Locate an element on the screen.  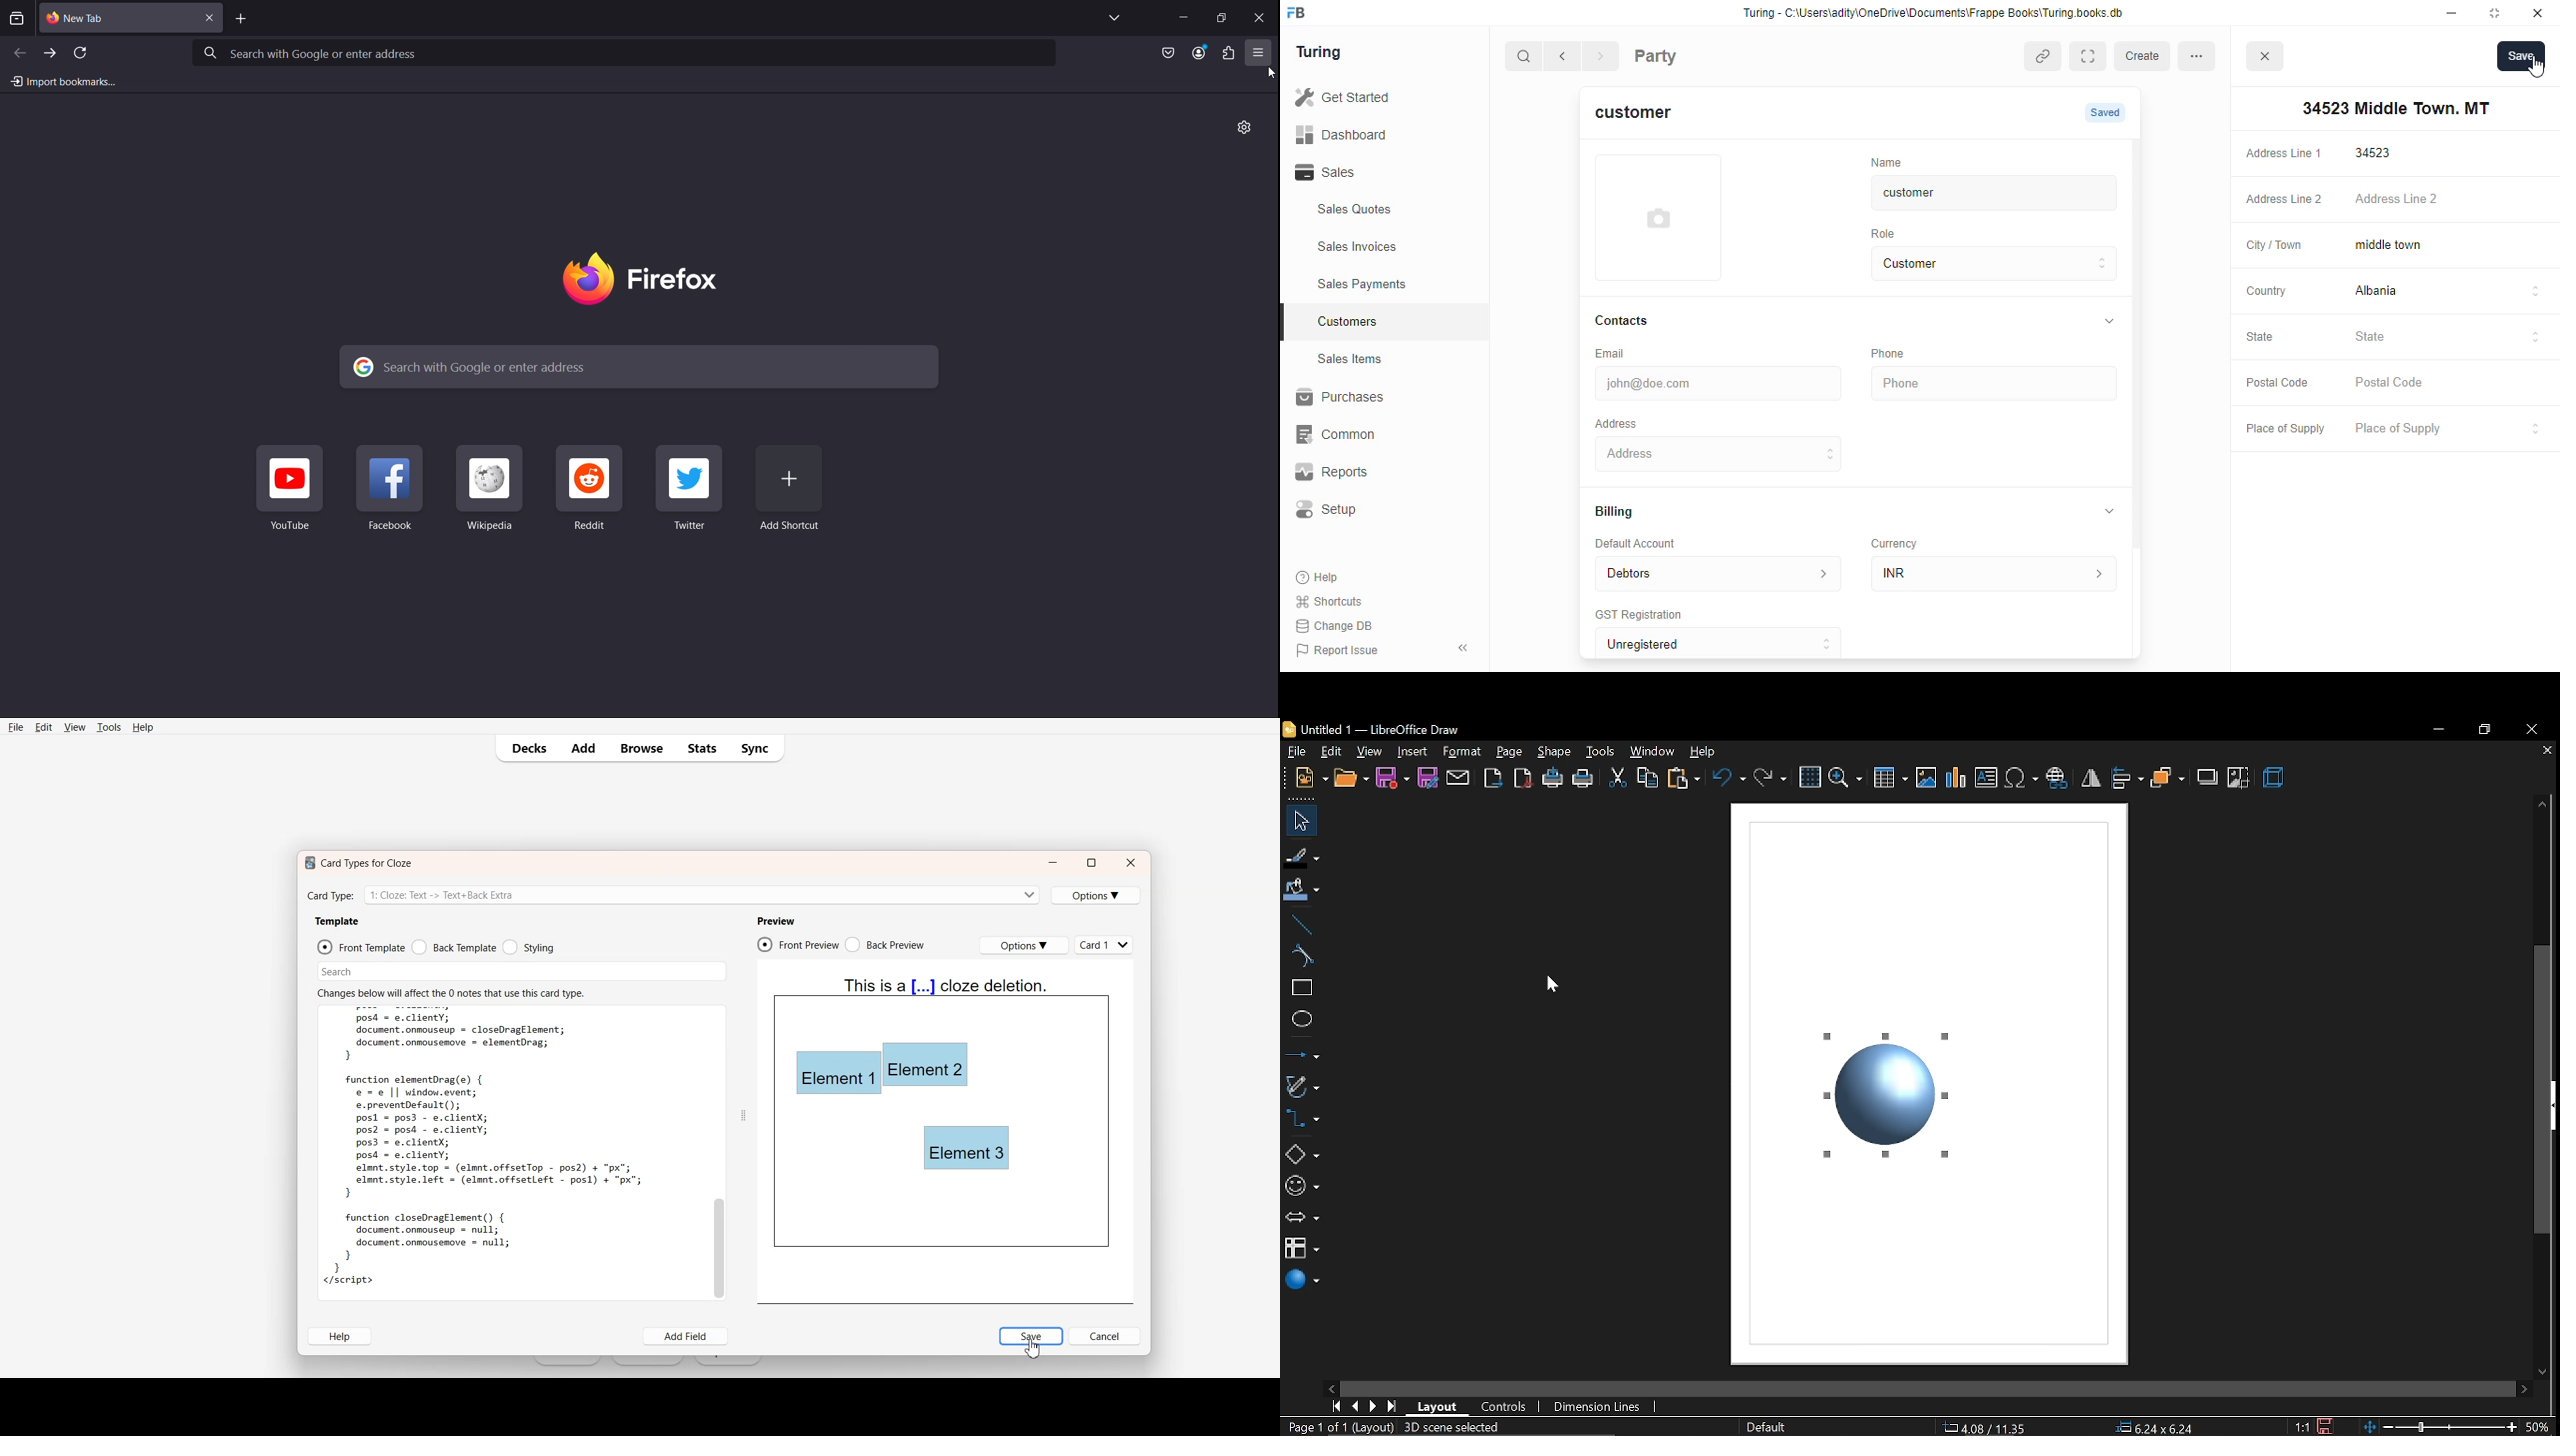
flowchart is located at coordinates (1302, 1248).